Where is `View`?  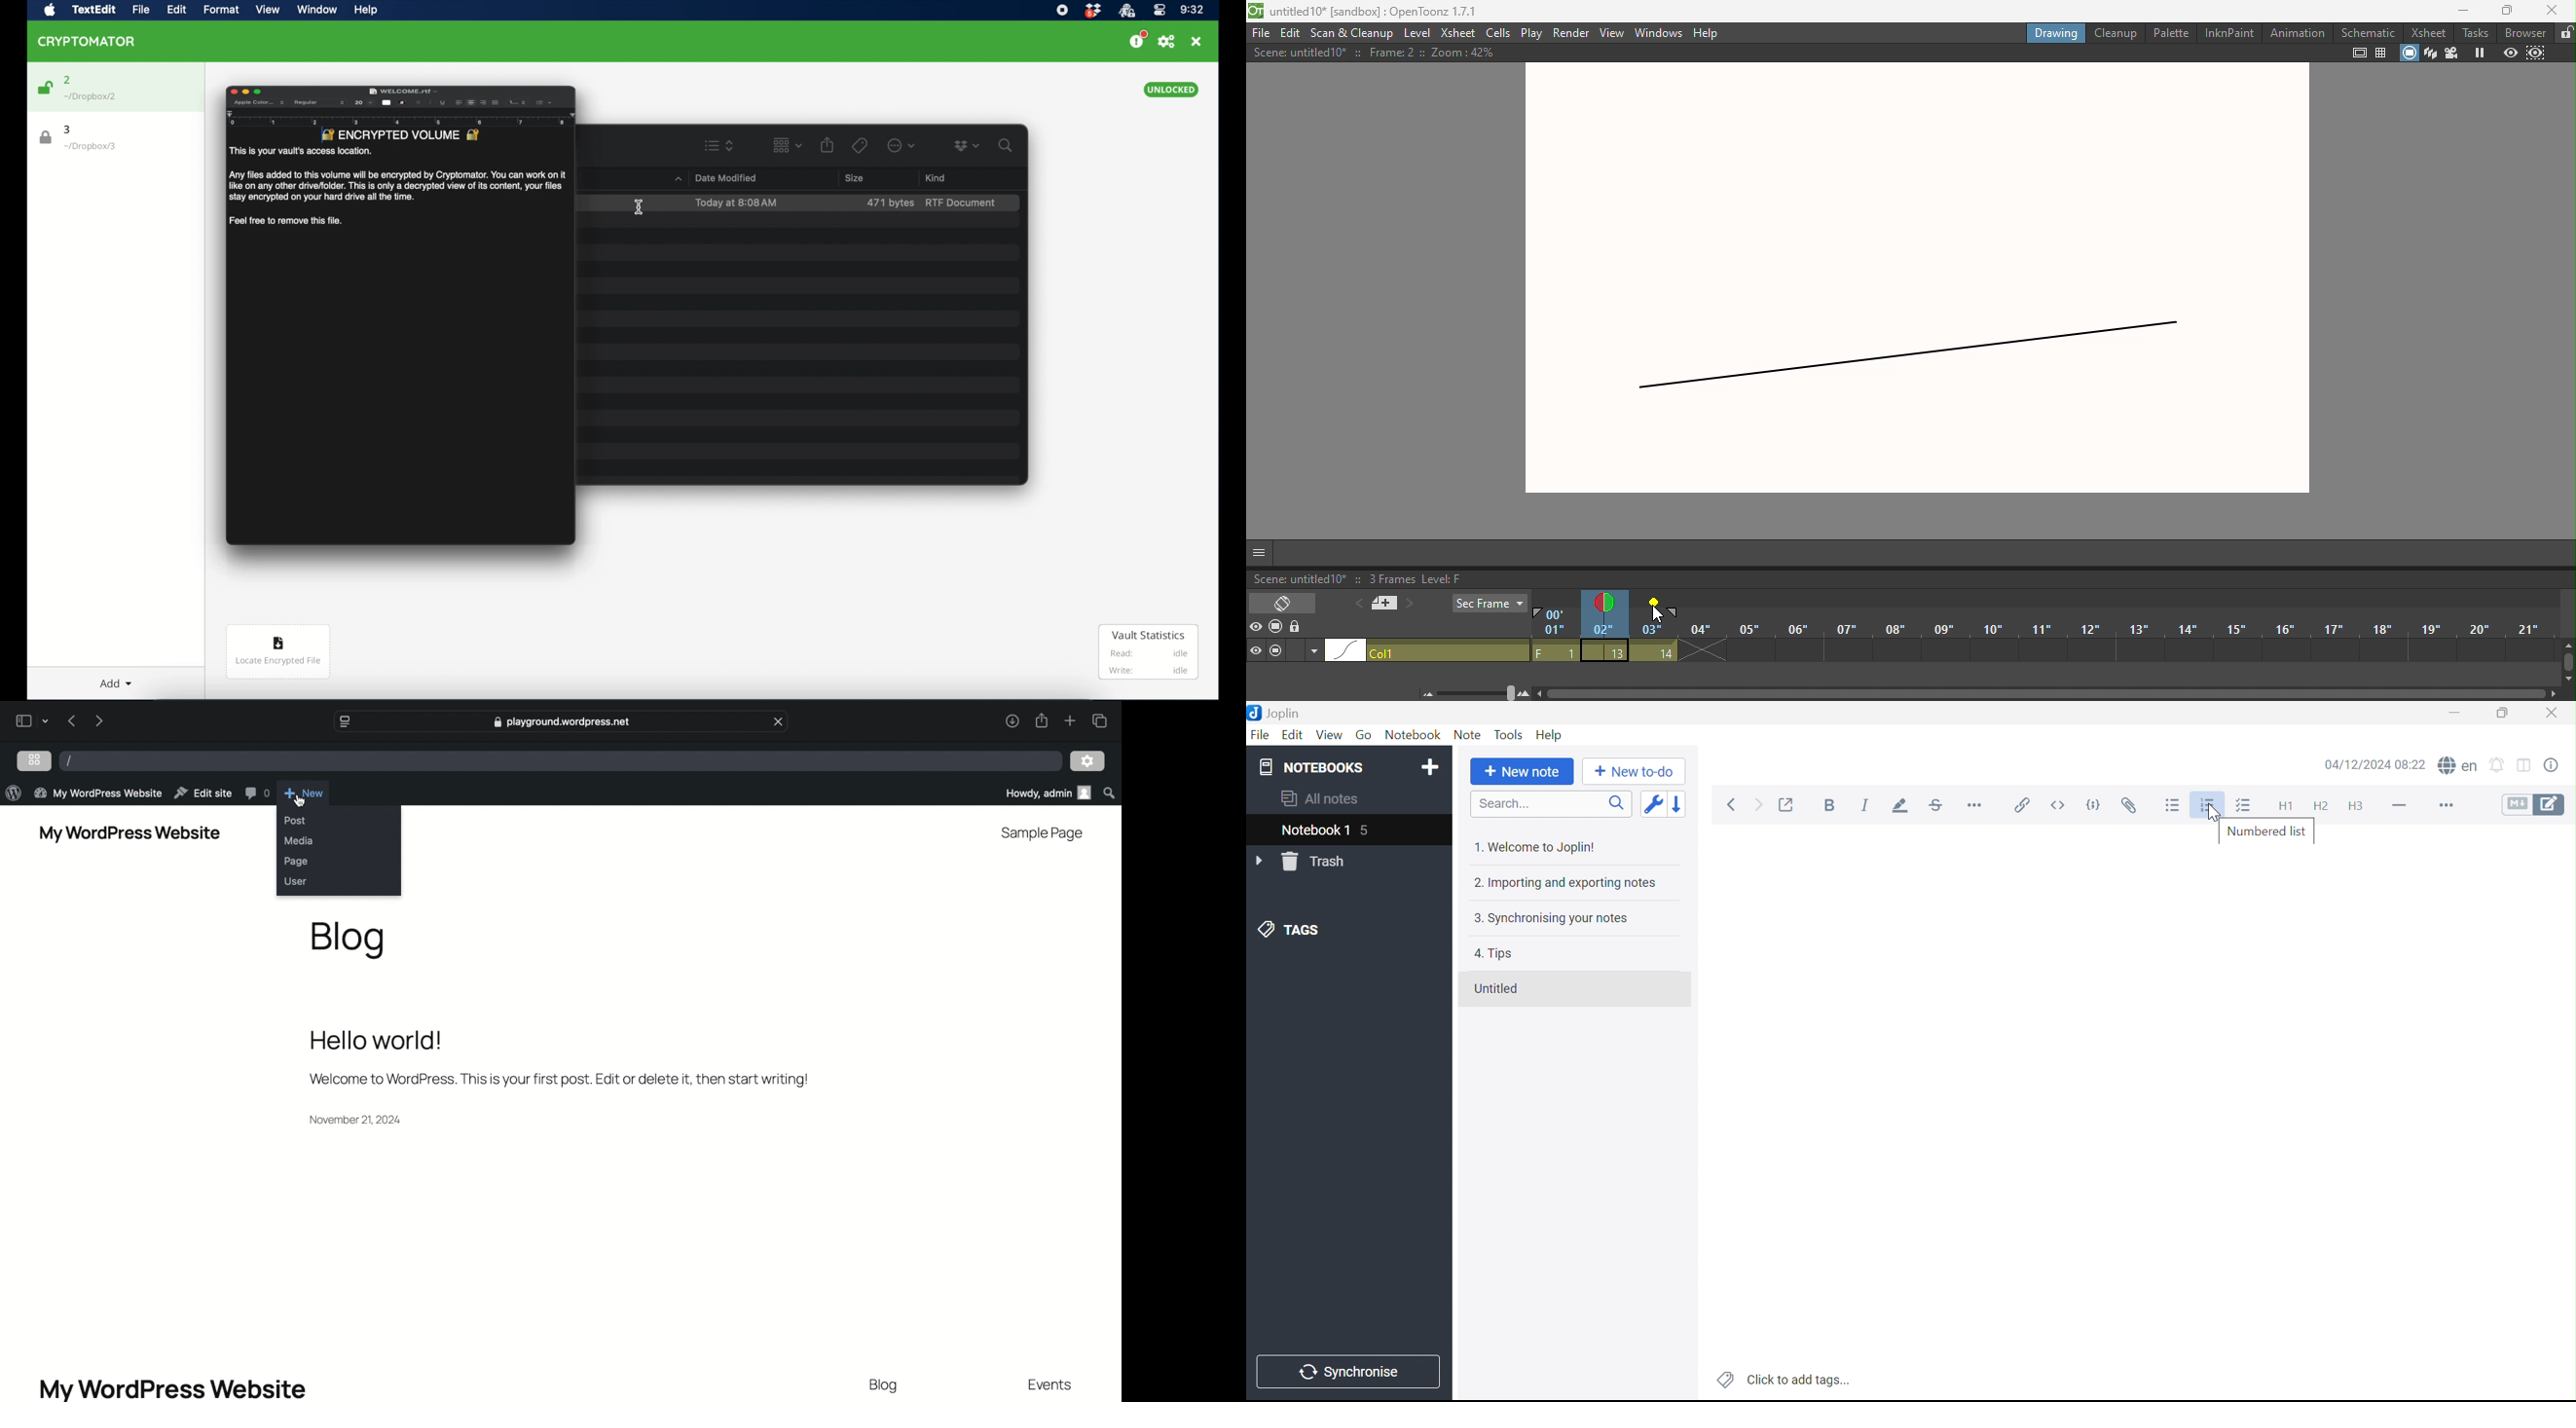 View is located at coordinates (1331, 734).